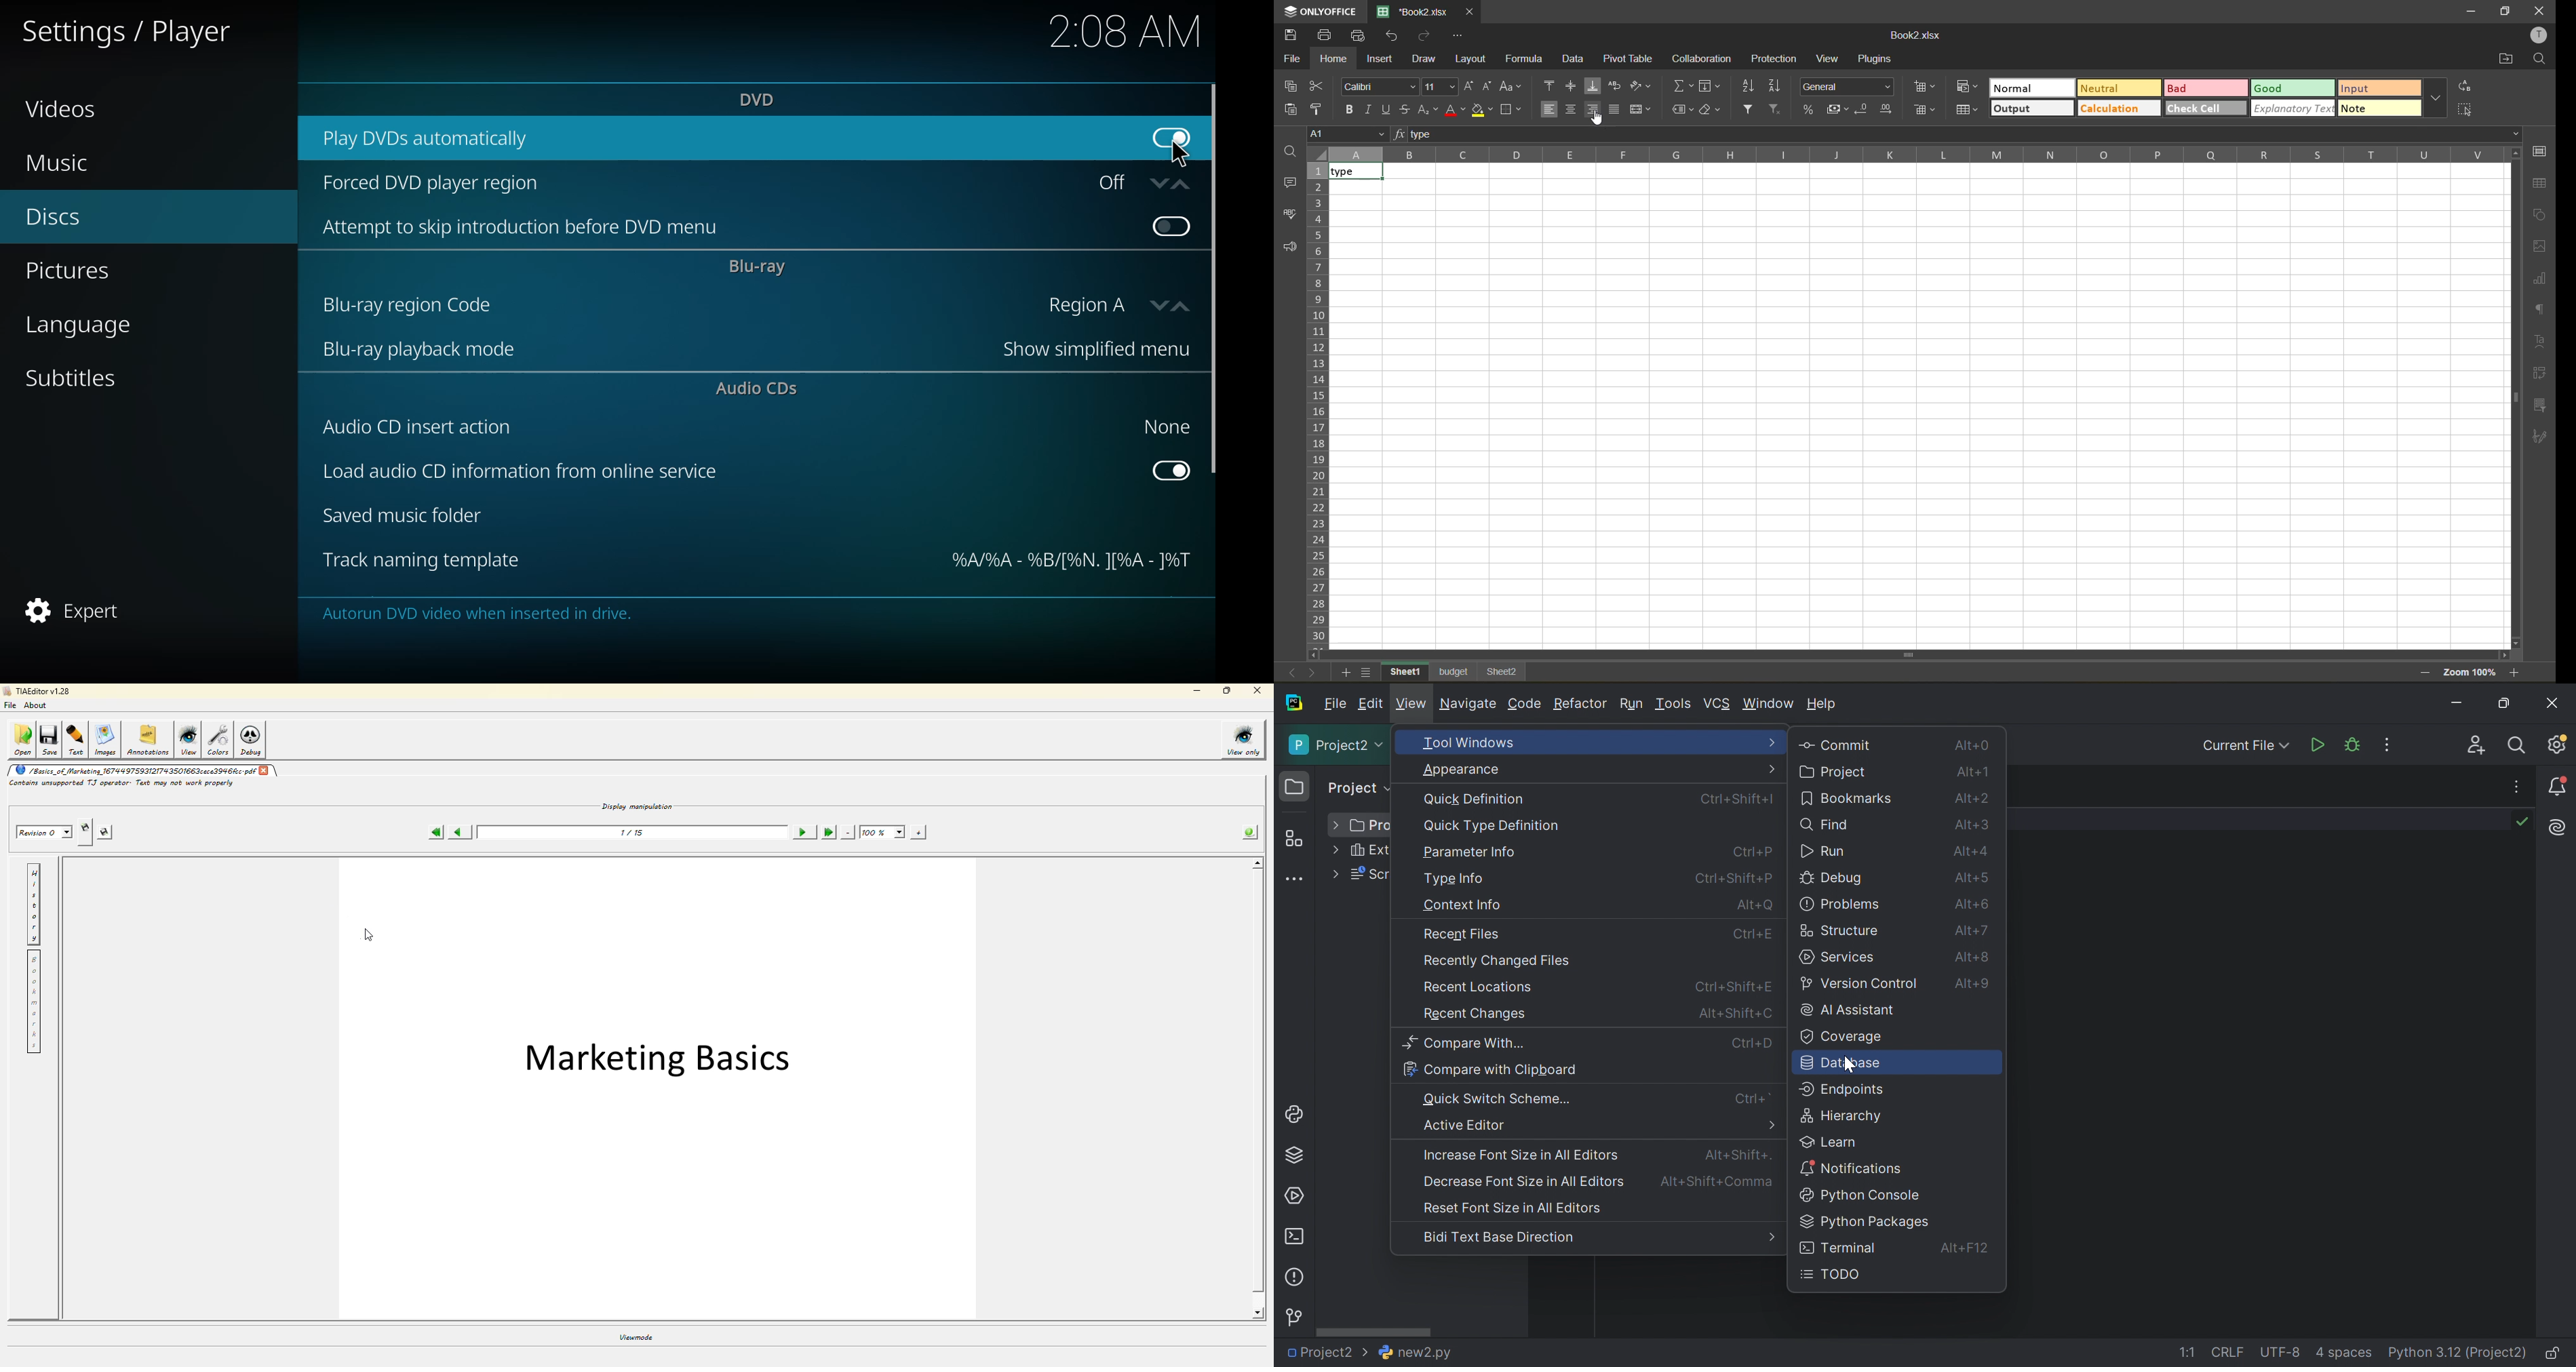 The height and width of the screenshot is (1372, 2576). Describe the element at coordinates (1169, 225) in the screenshot. I see `click to enable` at that location.